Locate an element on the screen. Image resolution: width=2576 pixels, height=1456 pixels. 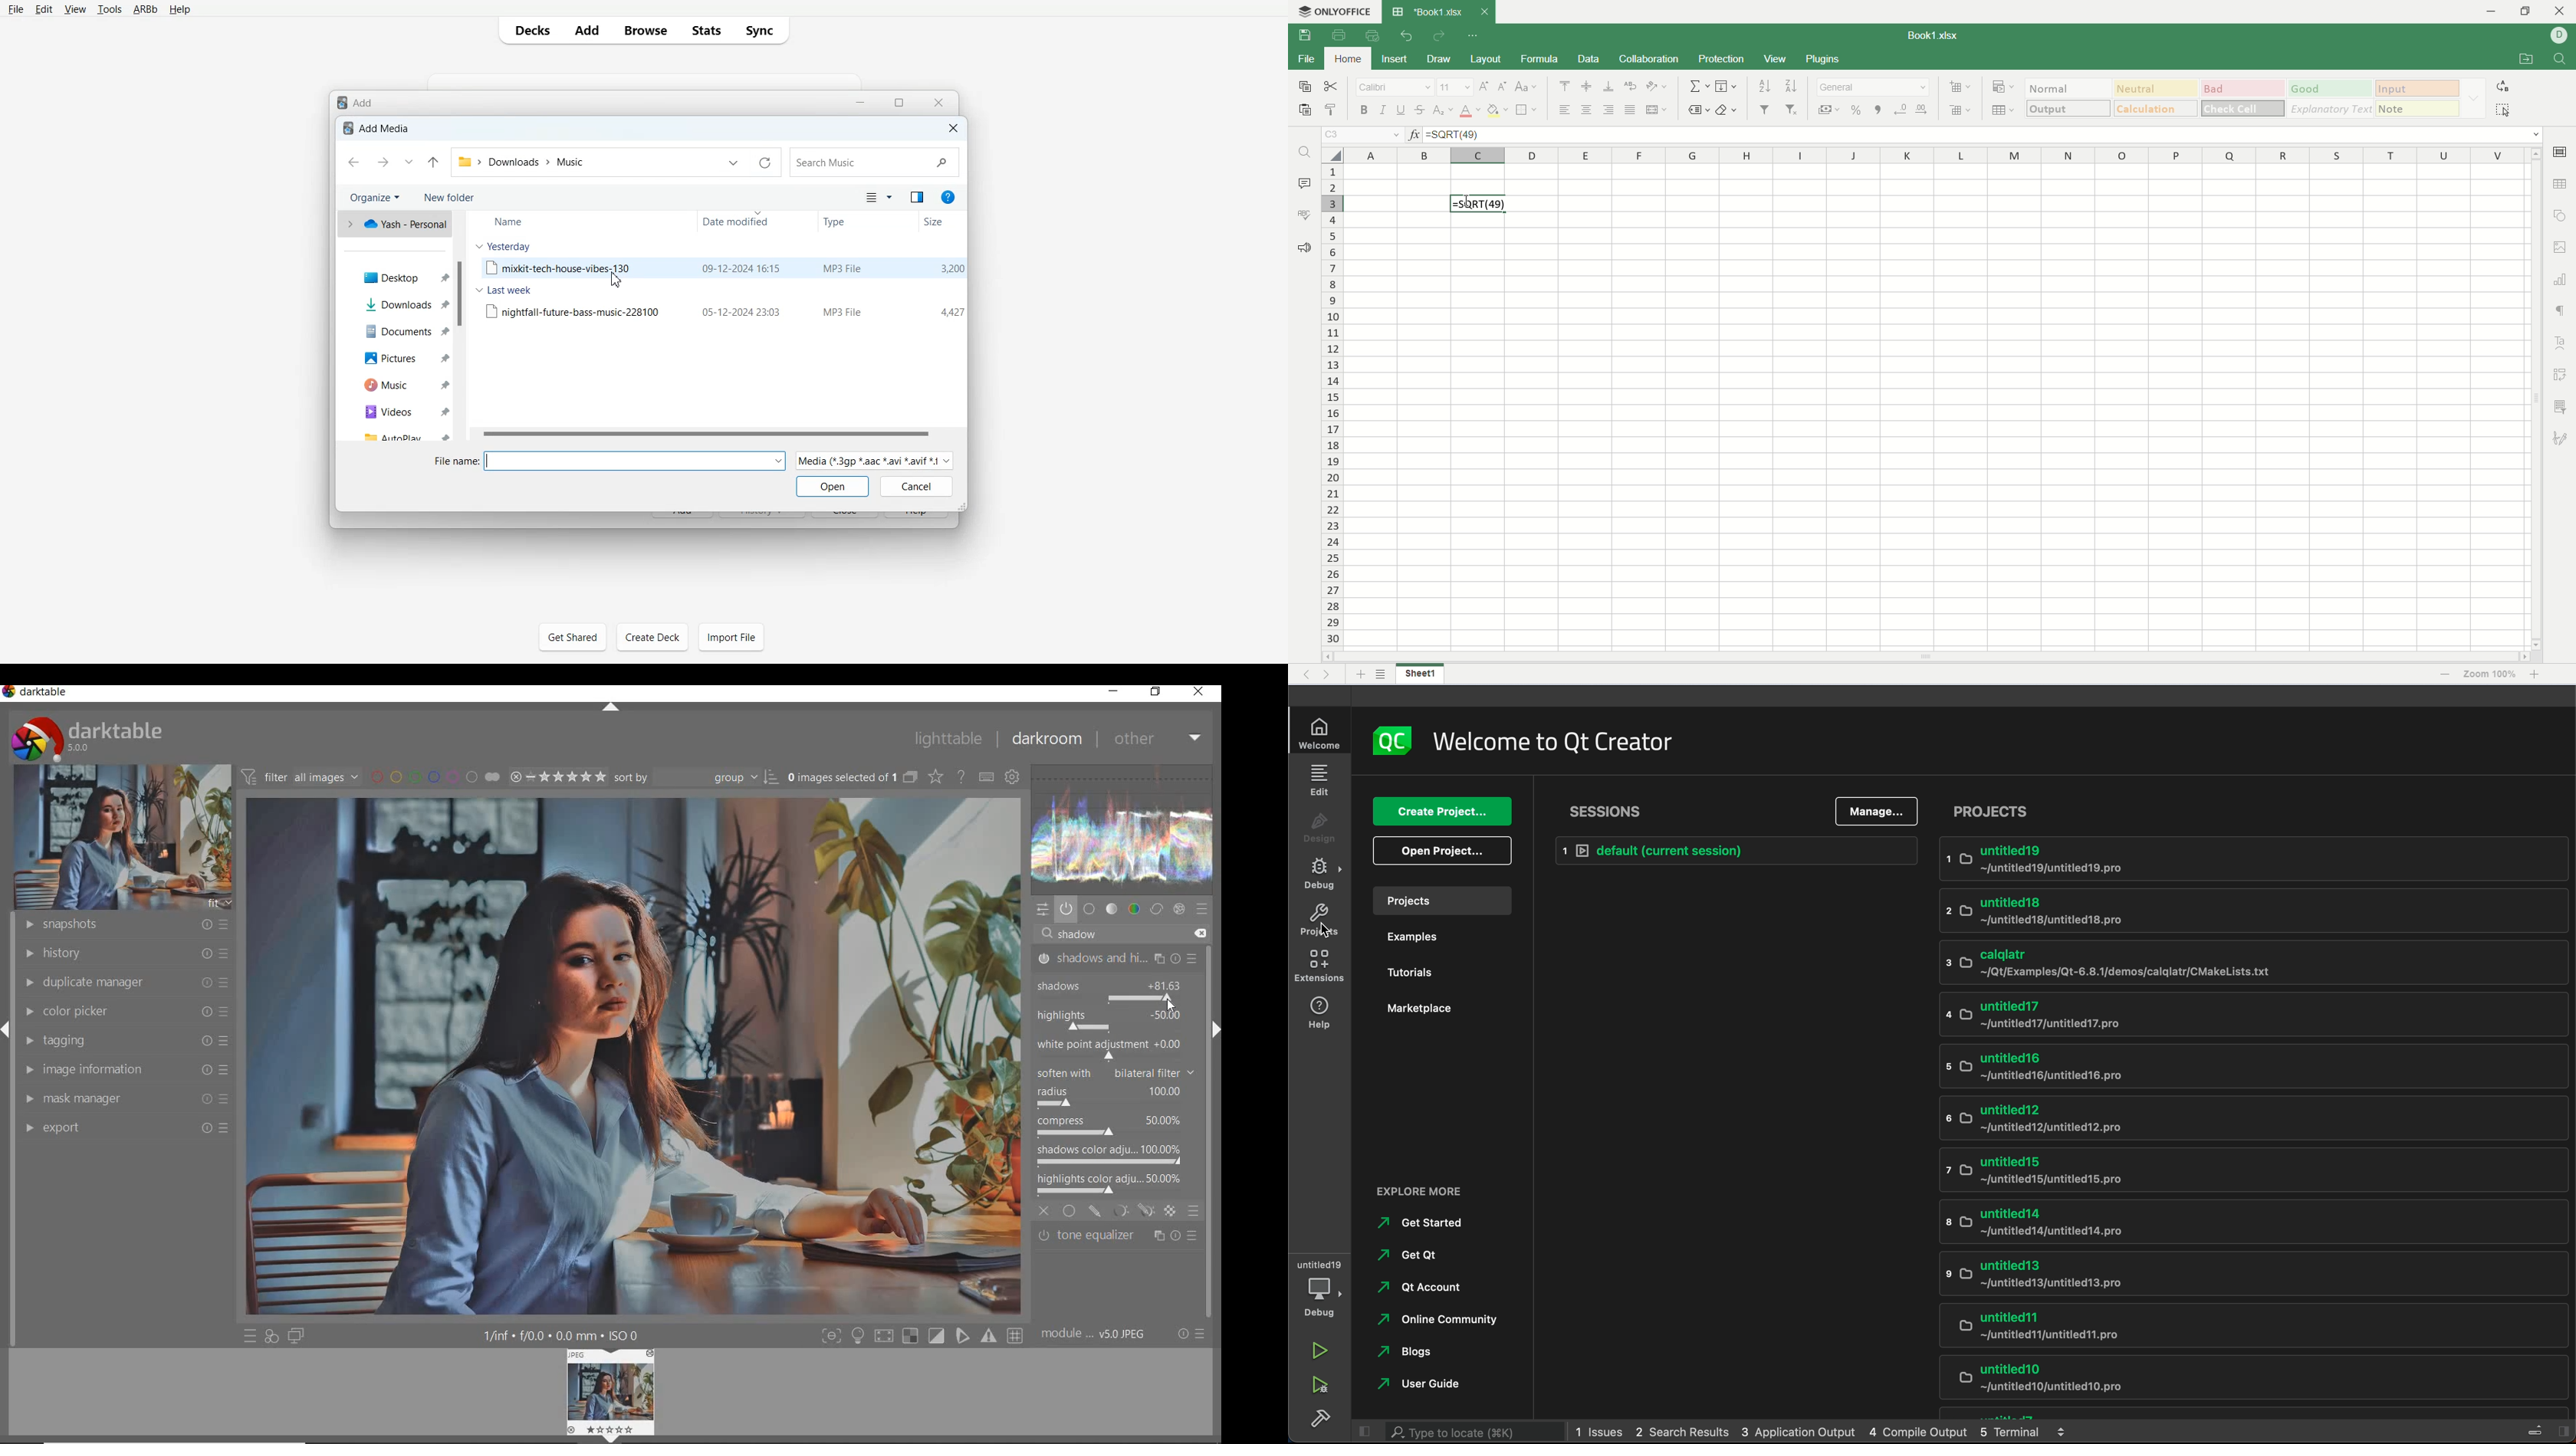
examples is located at coordinates (1420, 936).